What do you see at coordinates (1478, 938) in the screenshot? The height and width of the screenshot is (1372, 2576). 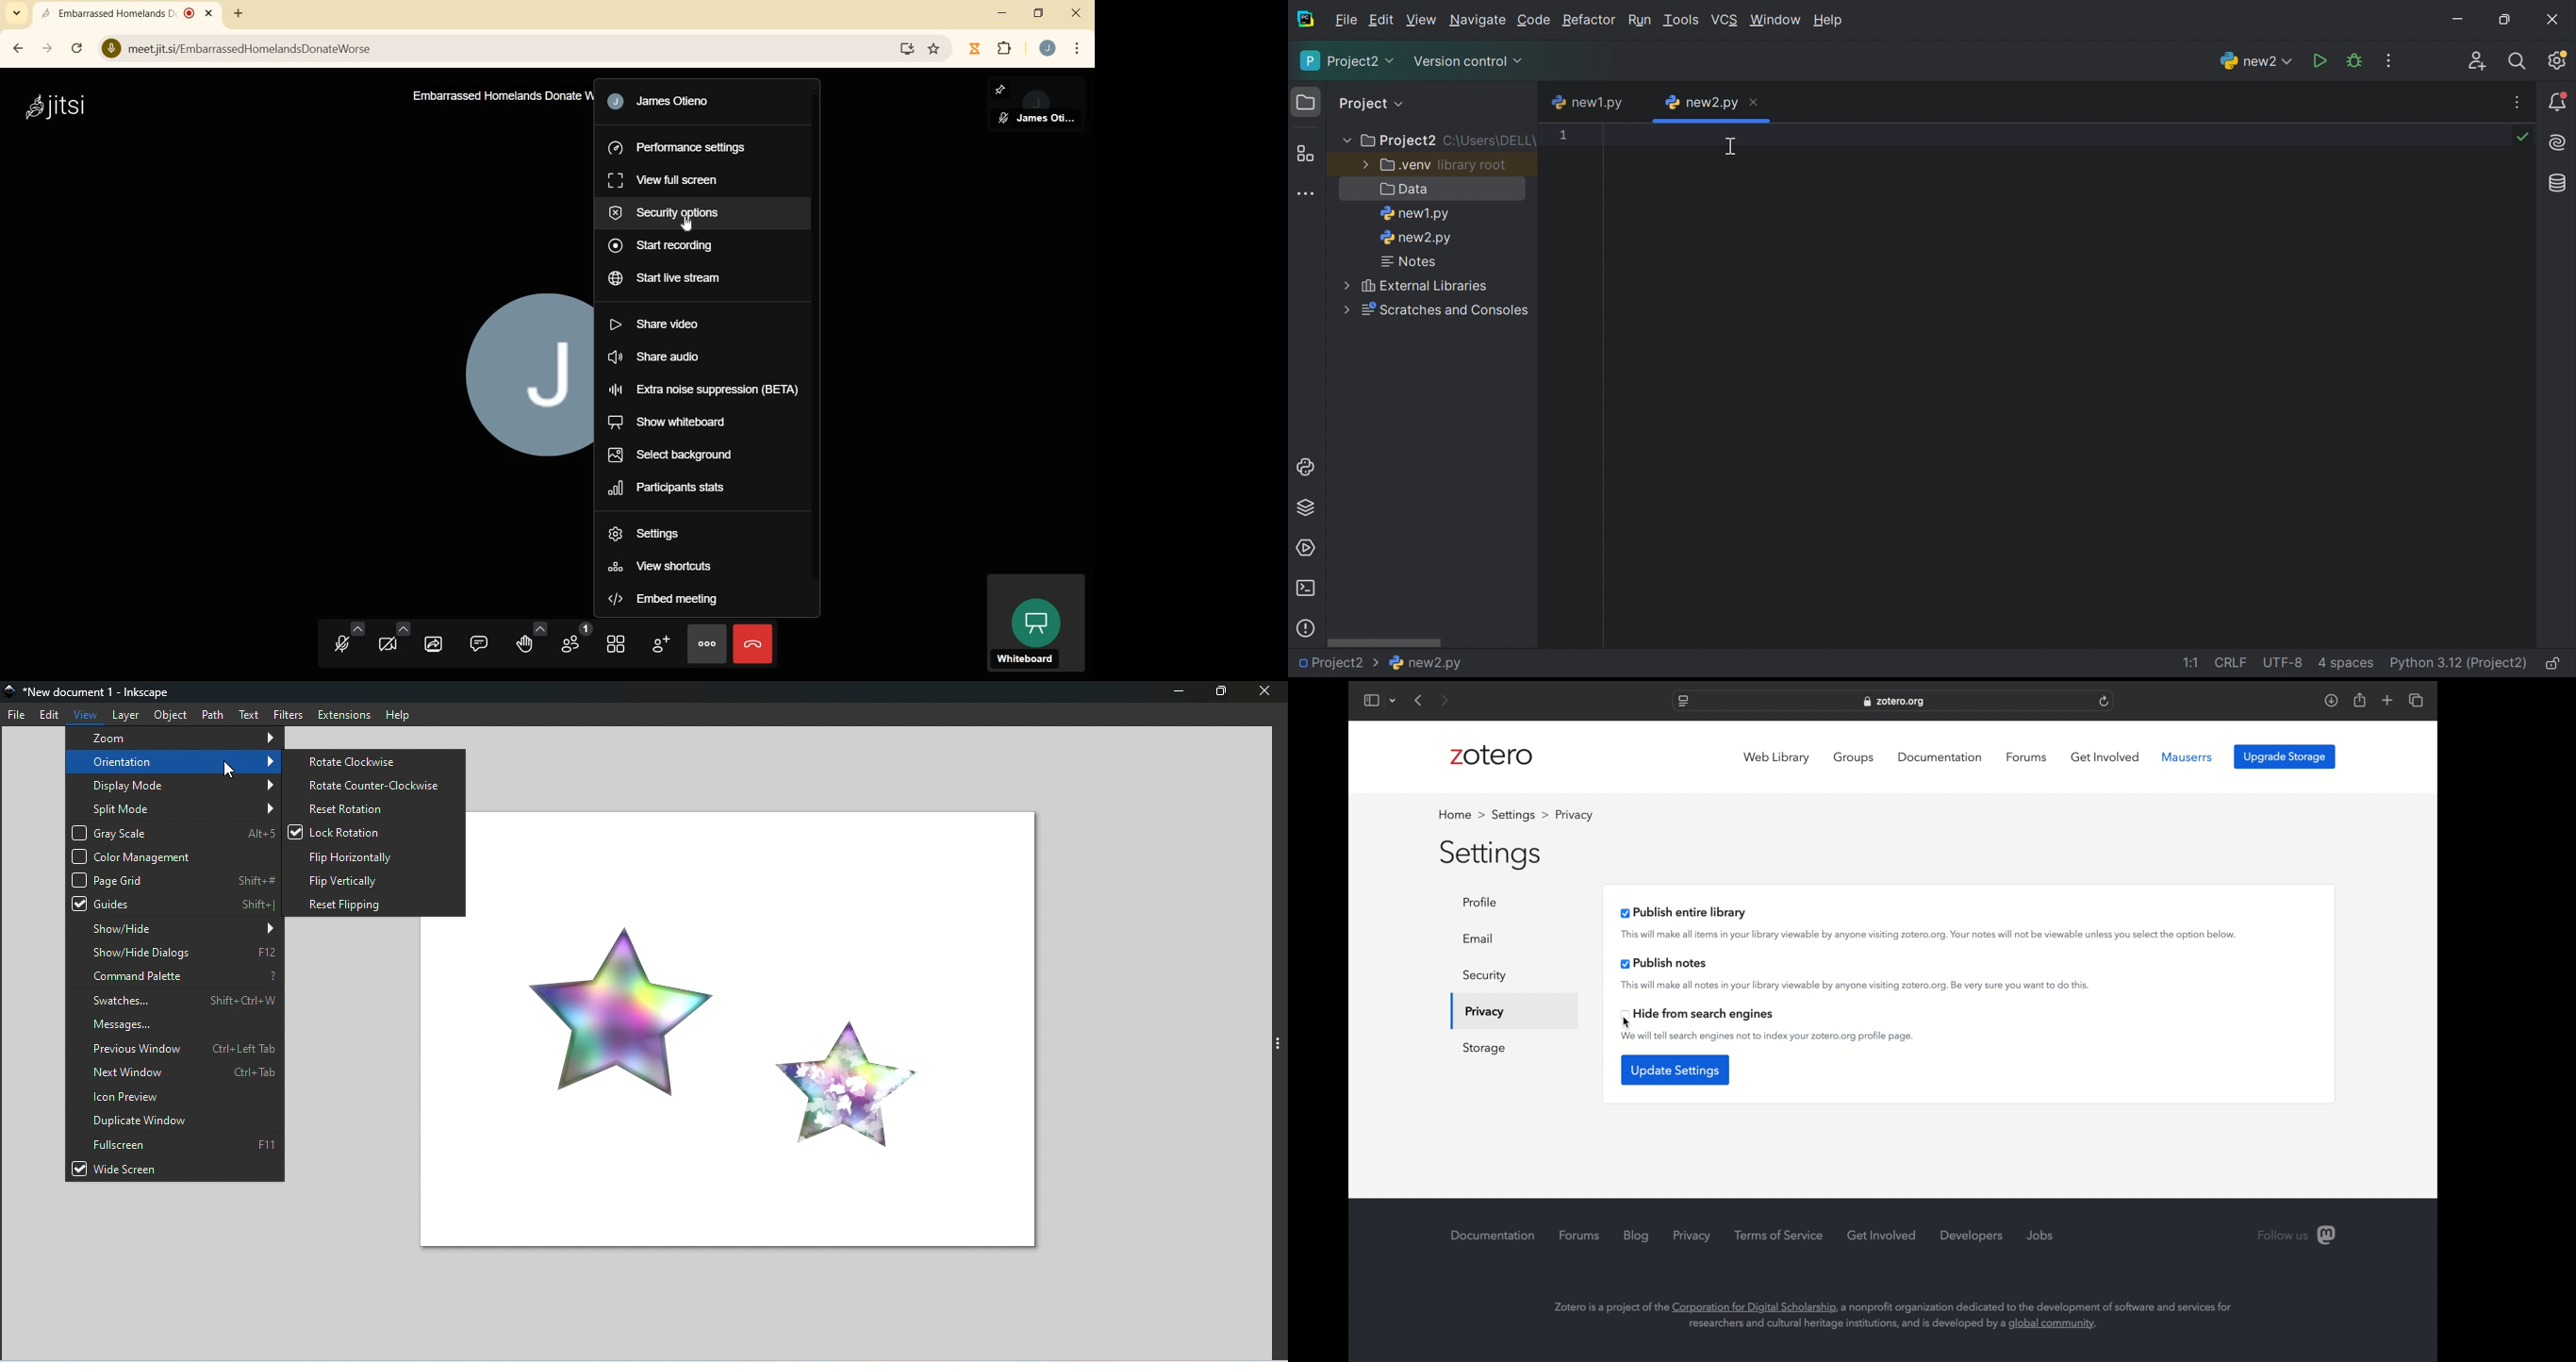 I see `email` at bounding box center [1478, 938].